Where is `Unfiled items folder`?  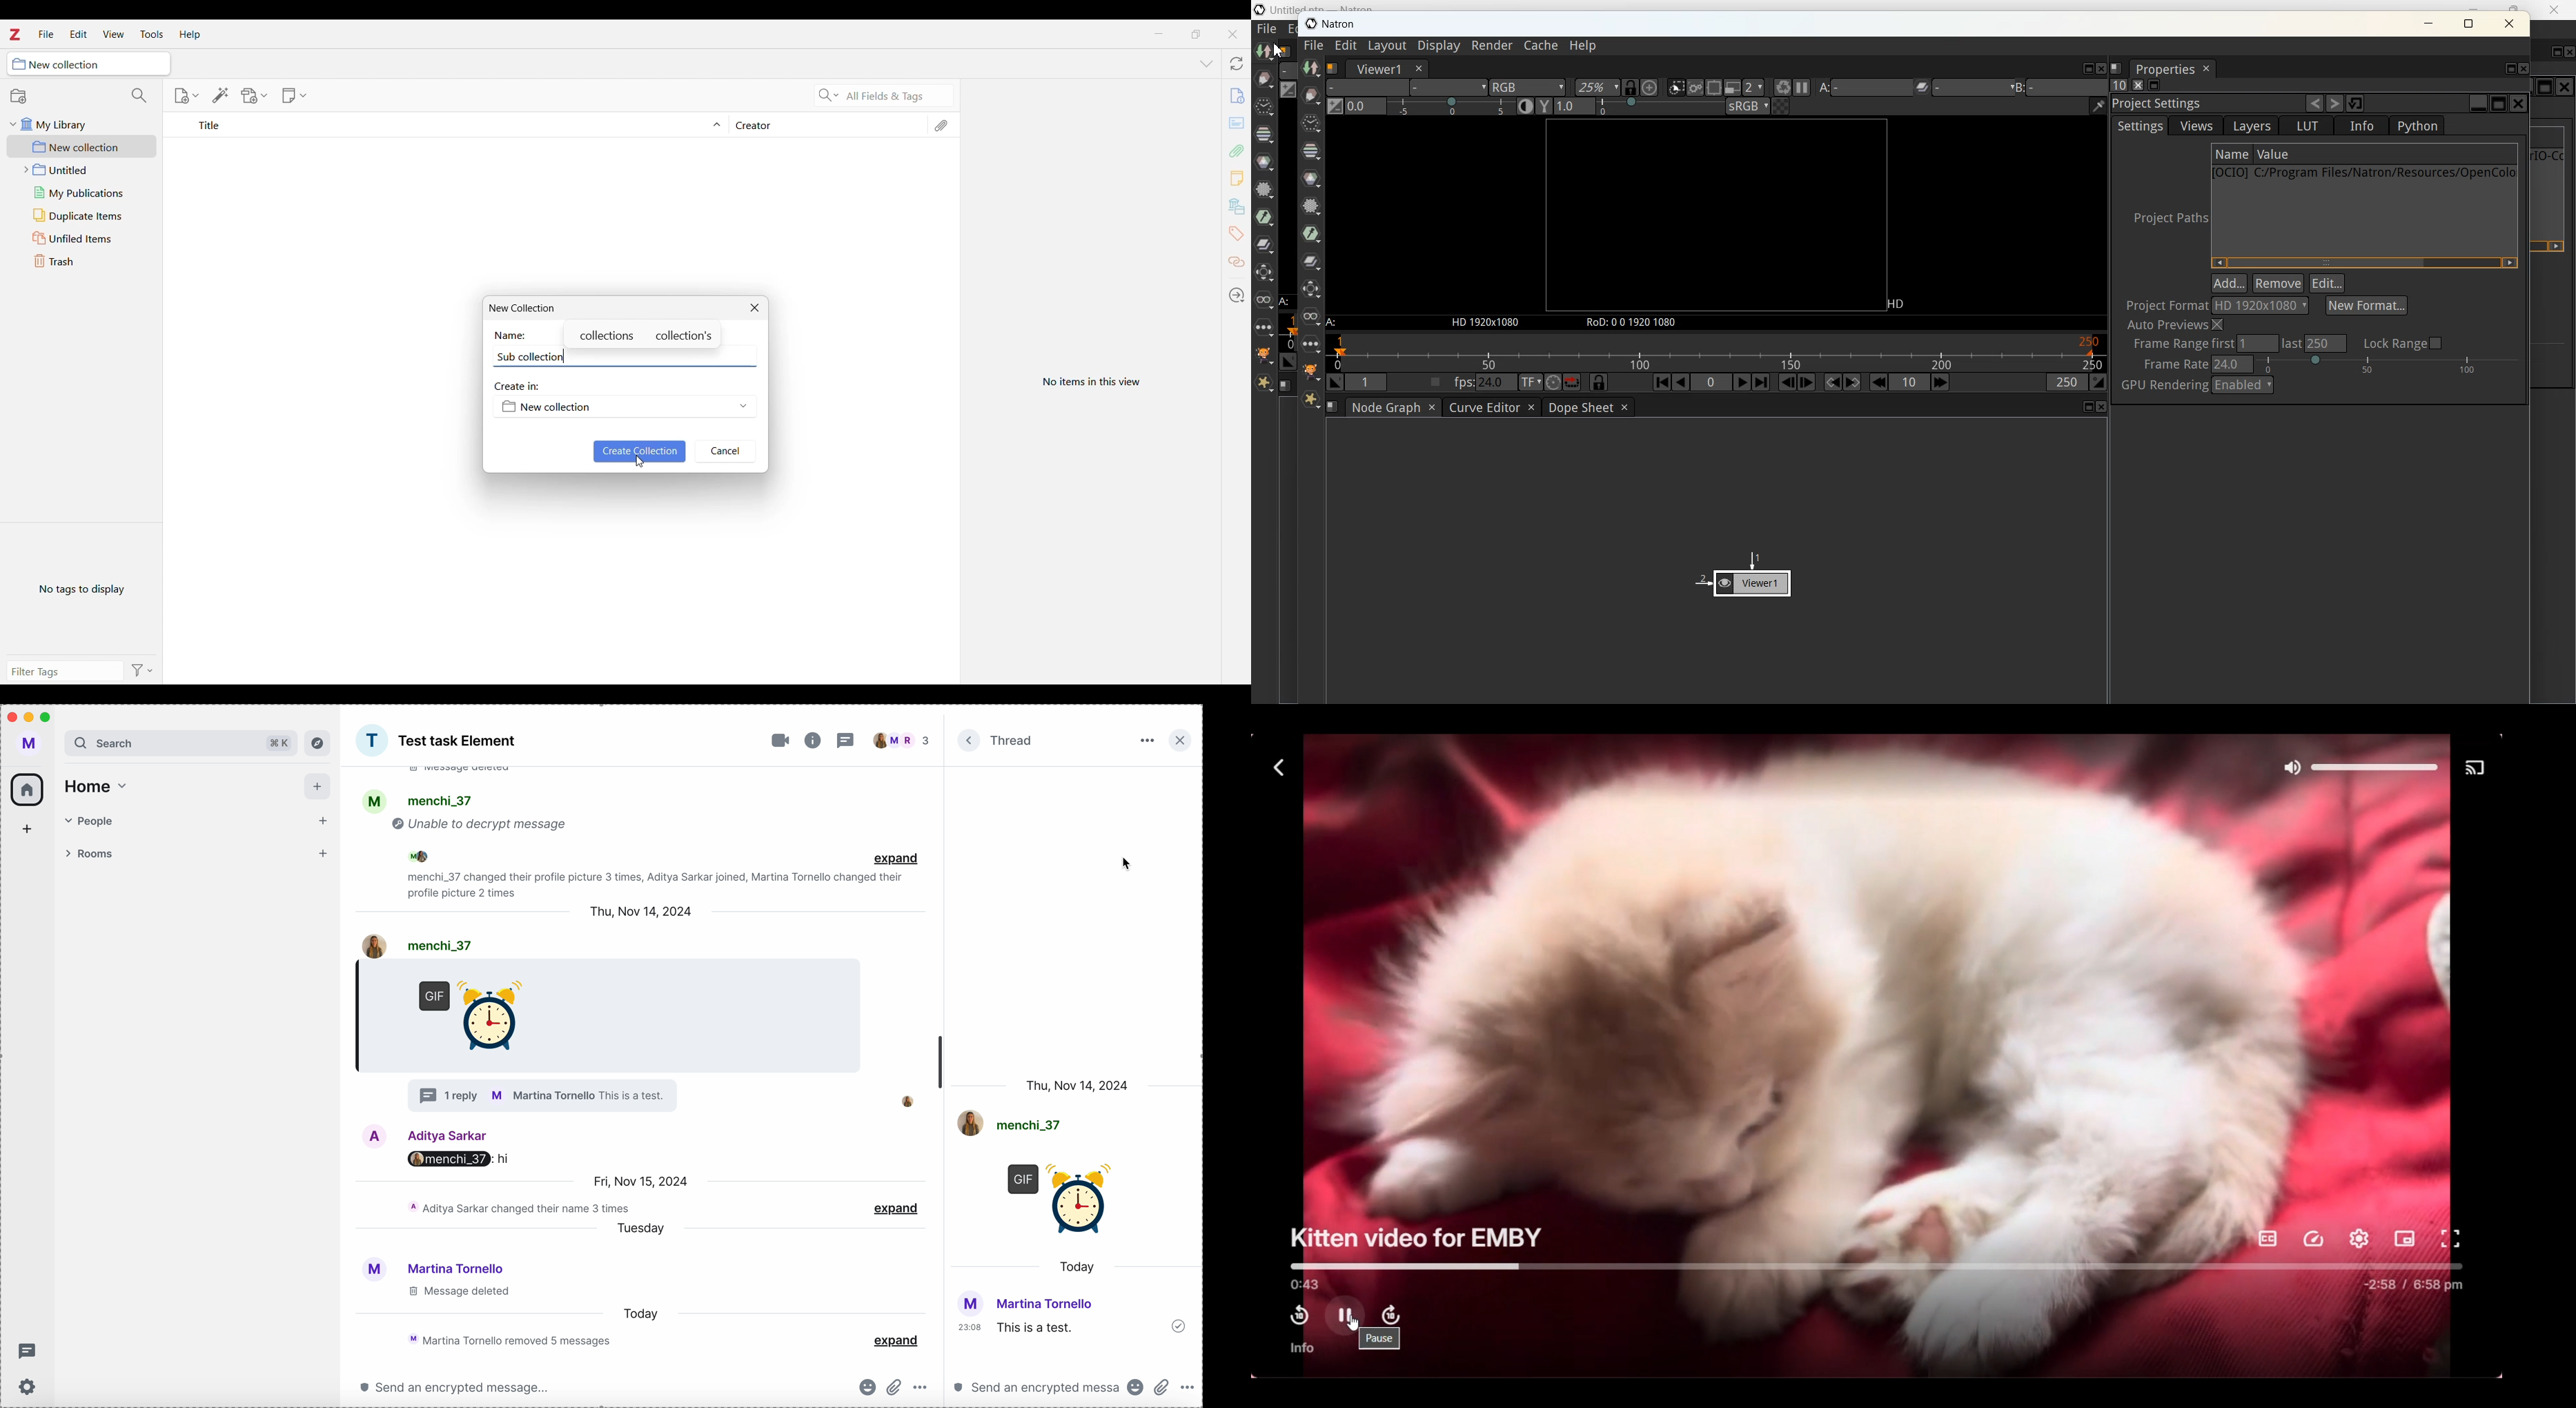 Unfiled items folder is located at coordinates (81, 238).